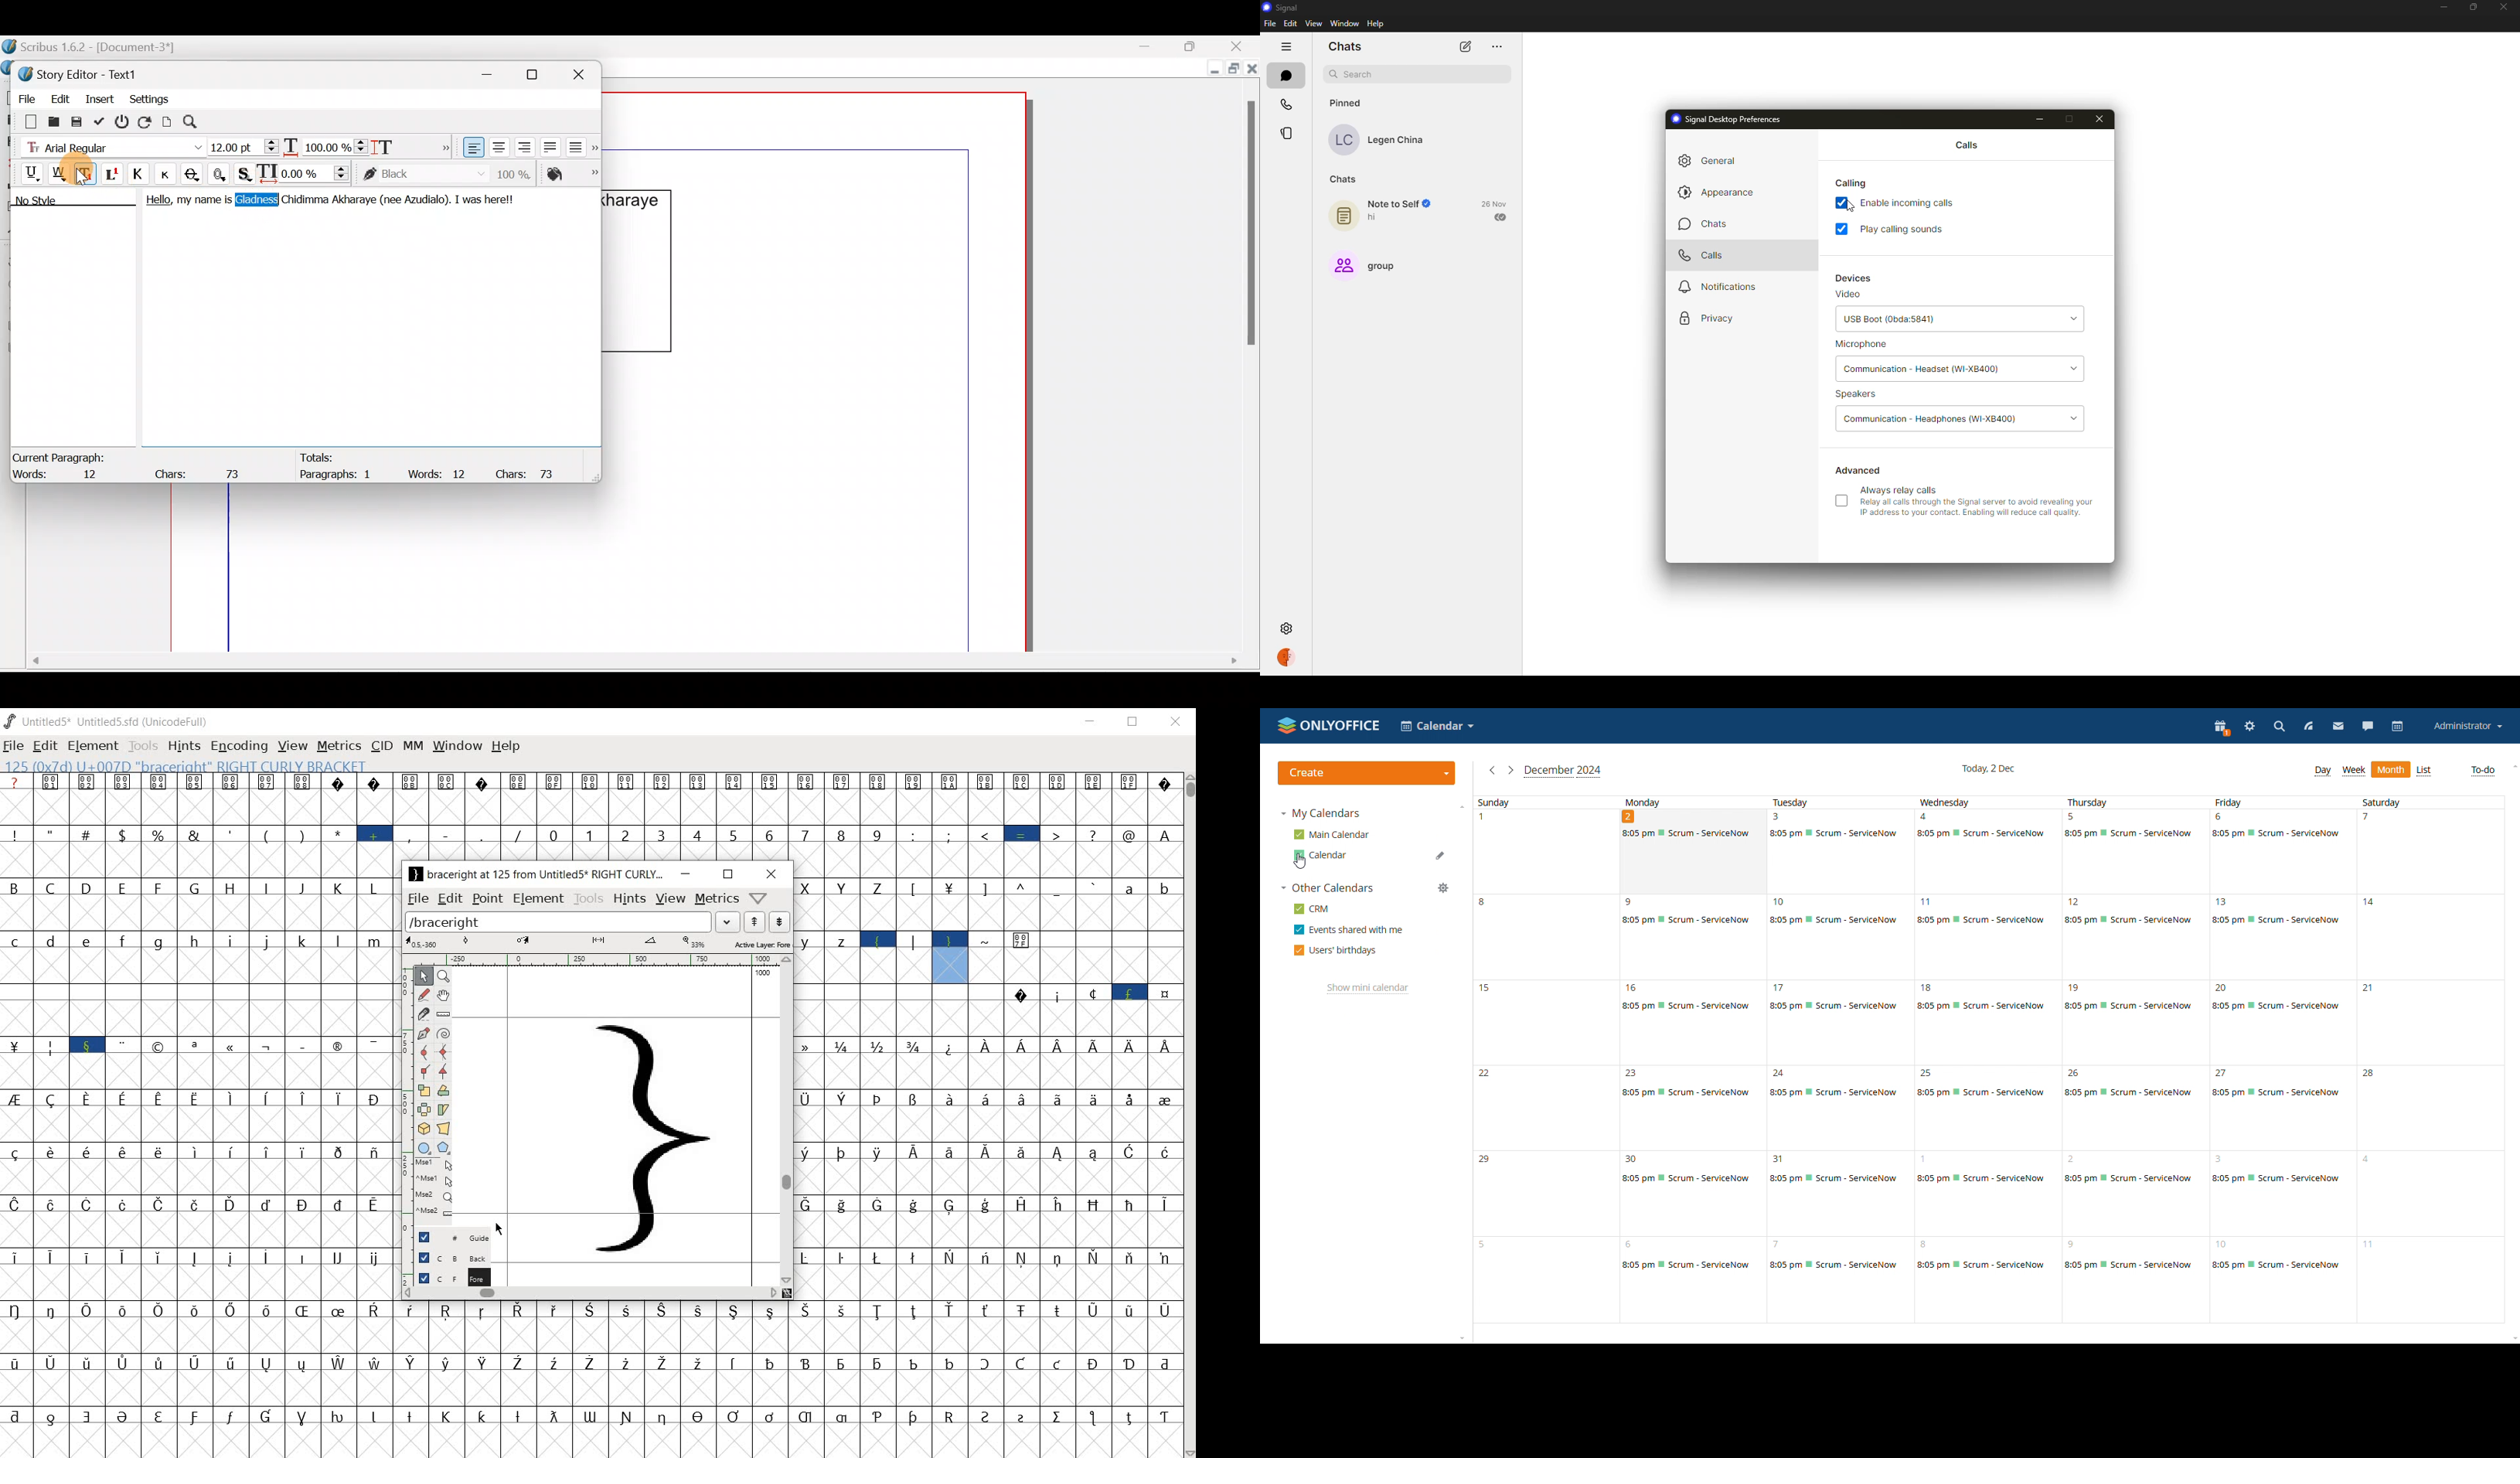 The height and width of the screenshot is (1484, 2520). What do you see at coordinates (443, 1052) in the screenshot?
I see `add a curve point always either horizontal or vertical` at bounding box center [443, 1052].